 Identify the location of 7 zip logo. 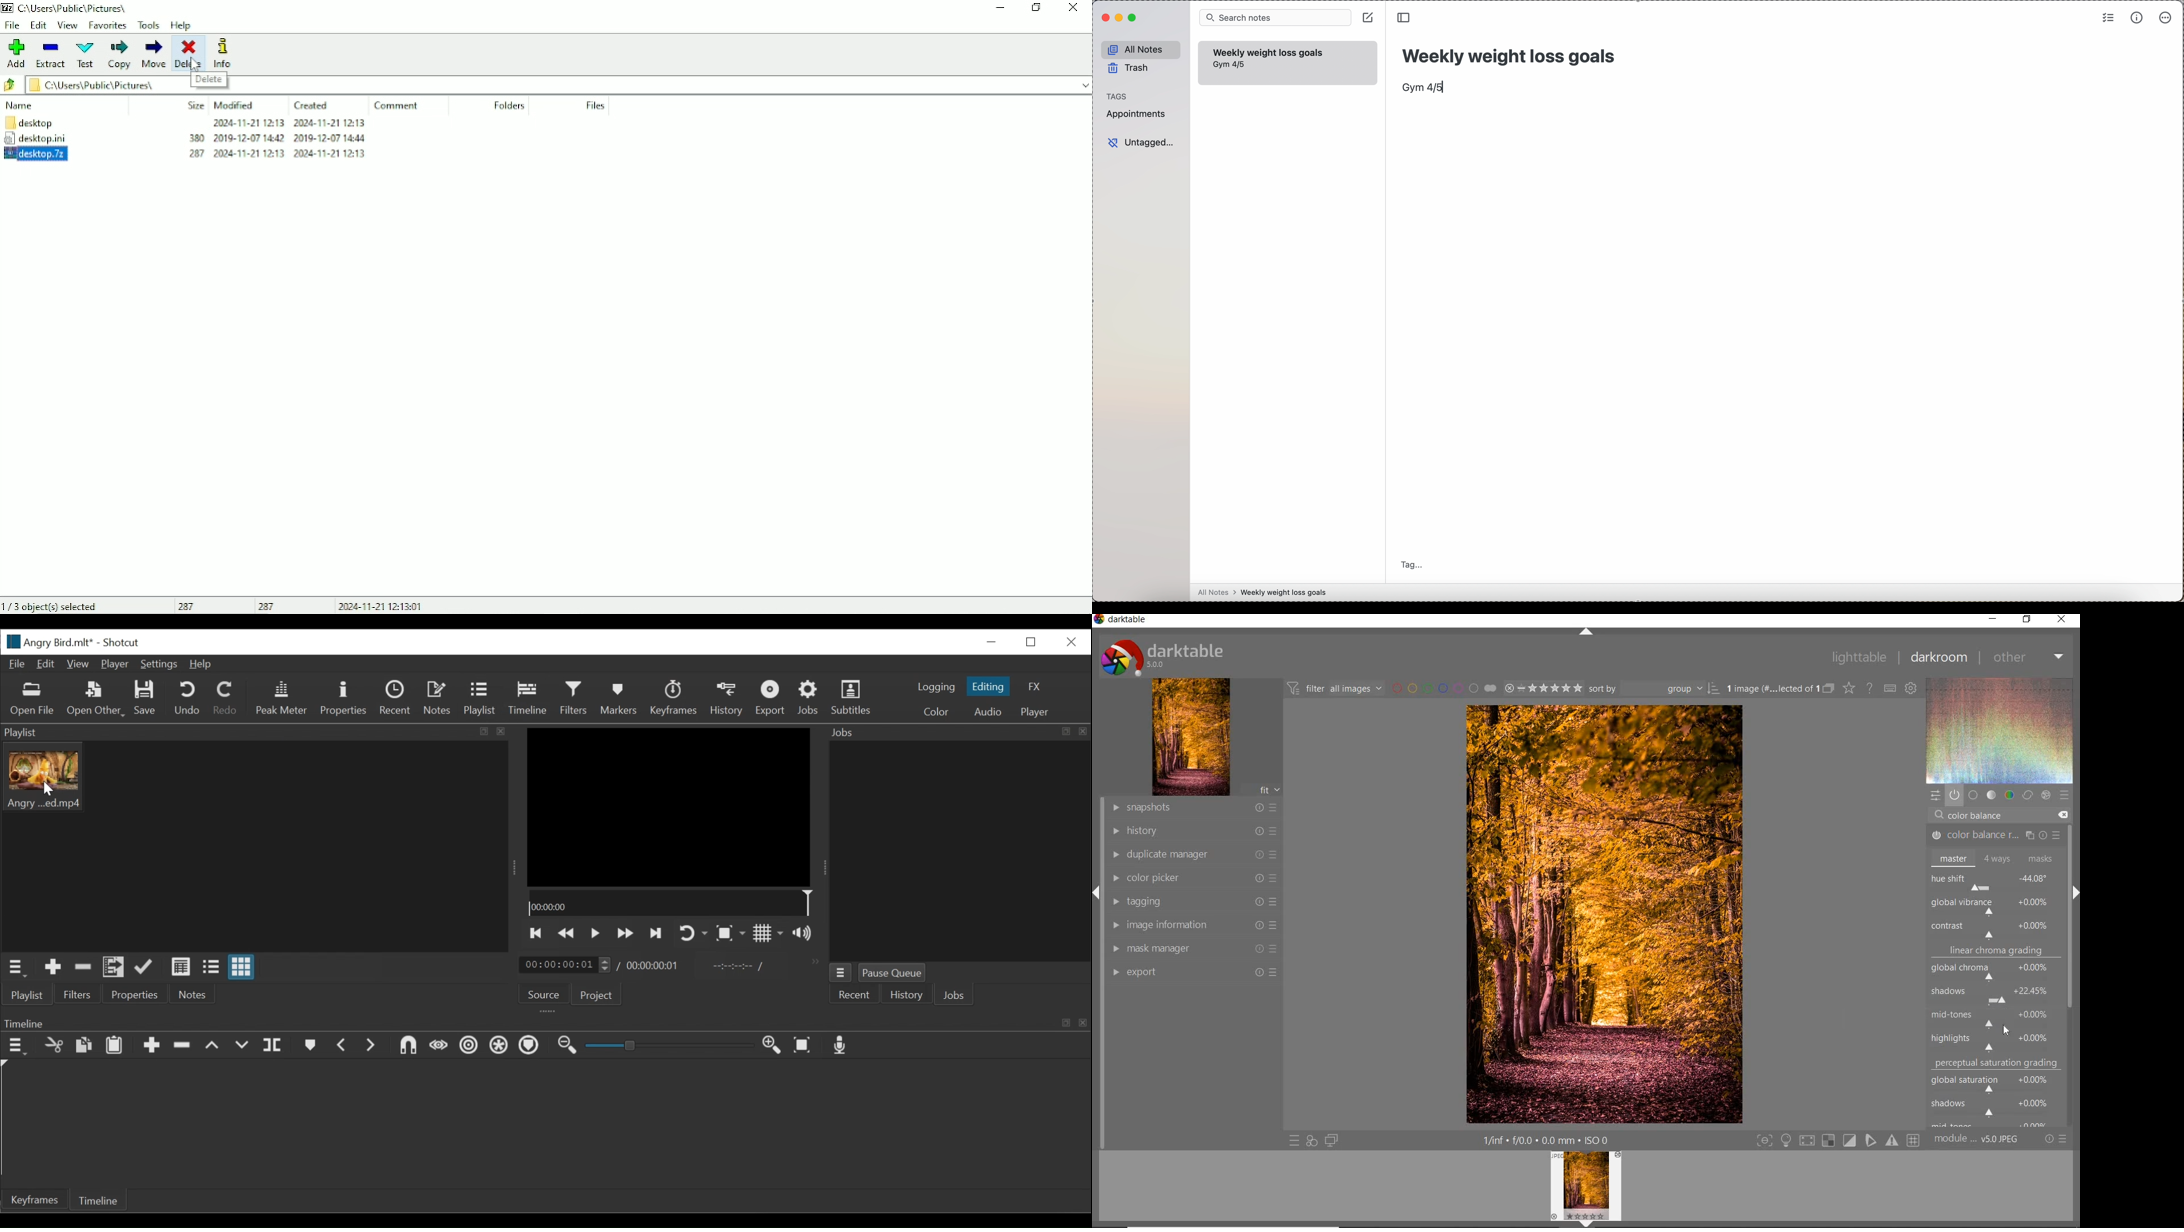
(8, 9).